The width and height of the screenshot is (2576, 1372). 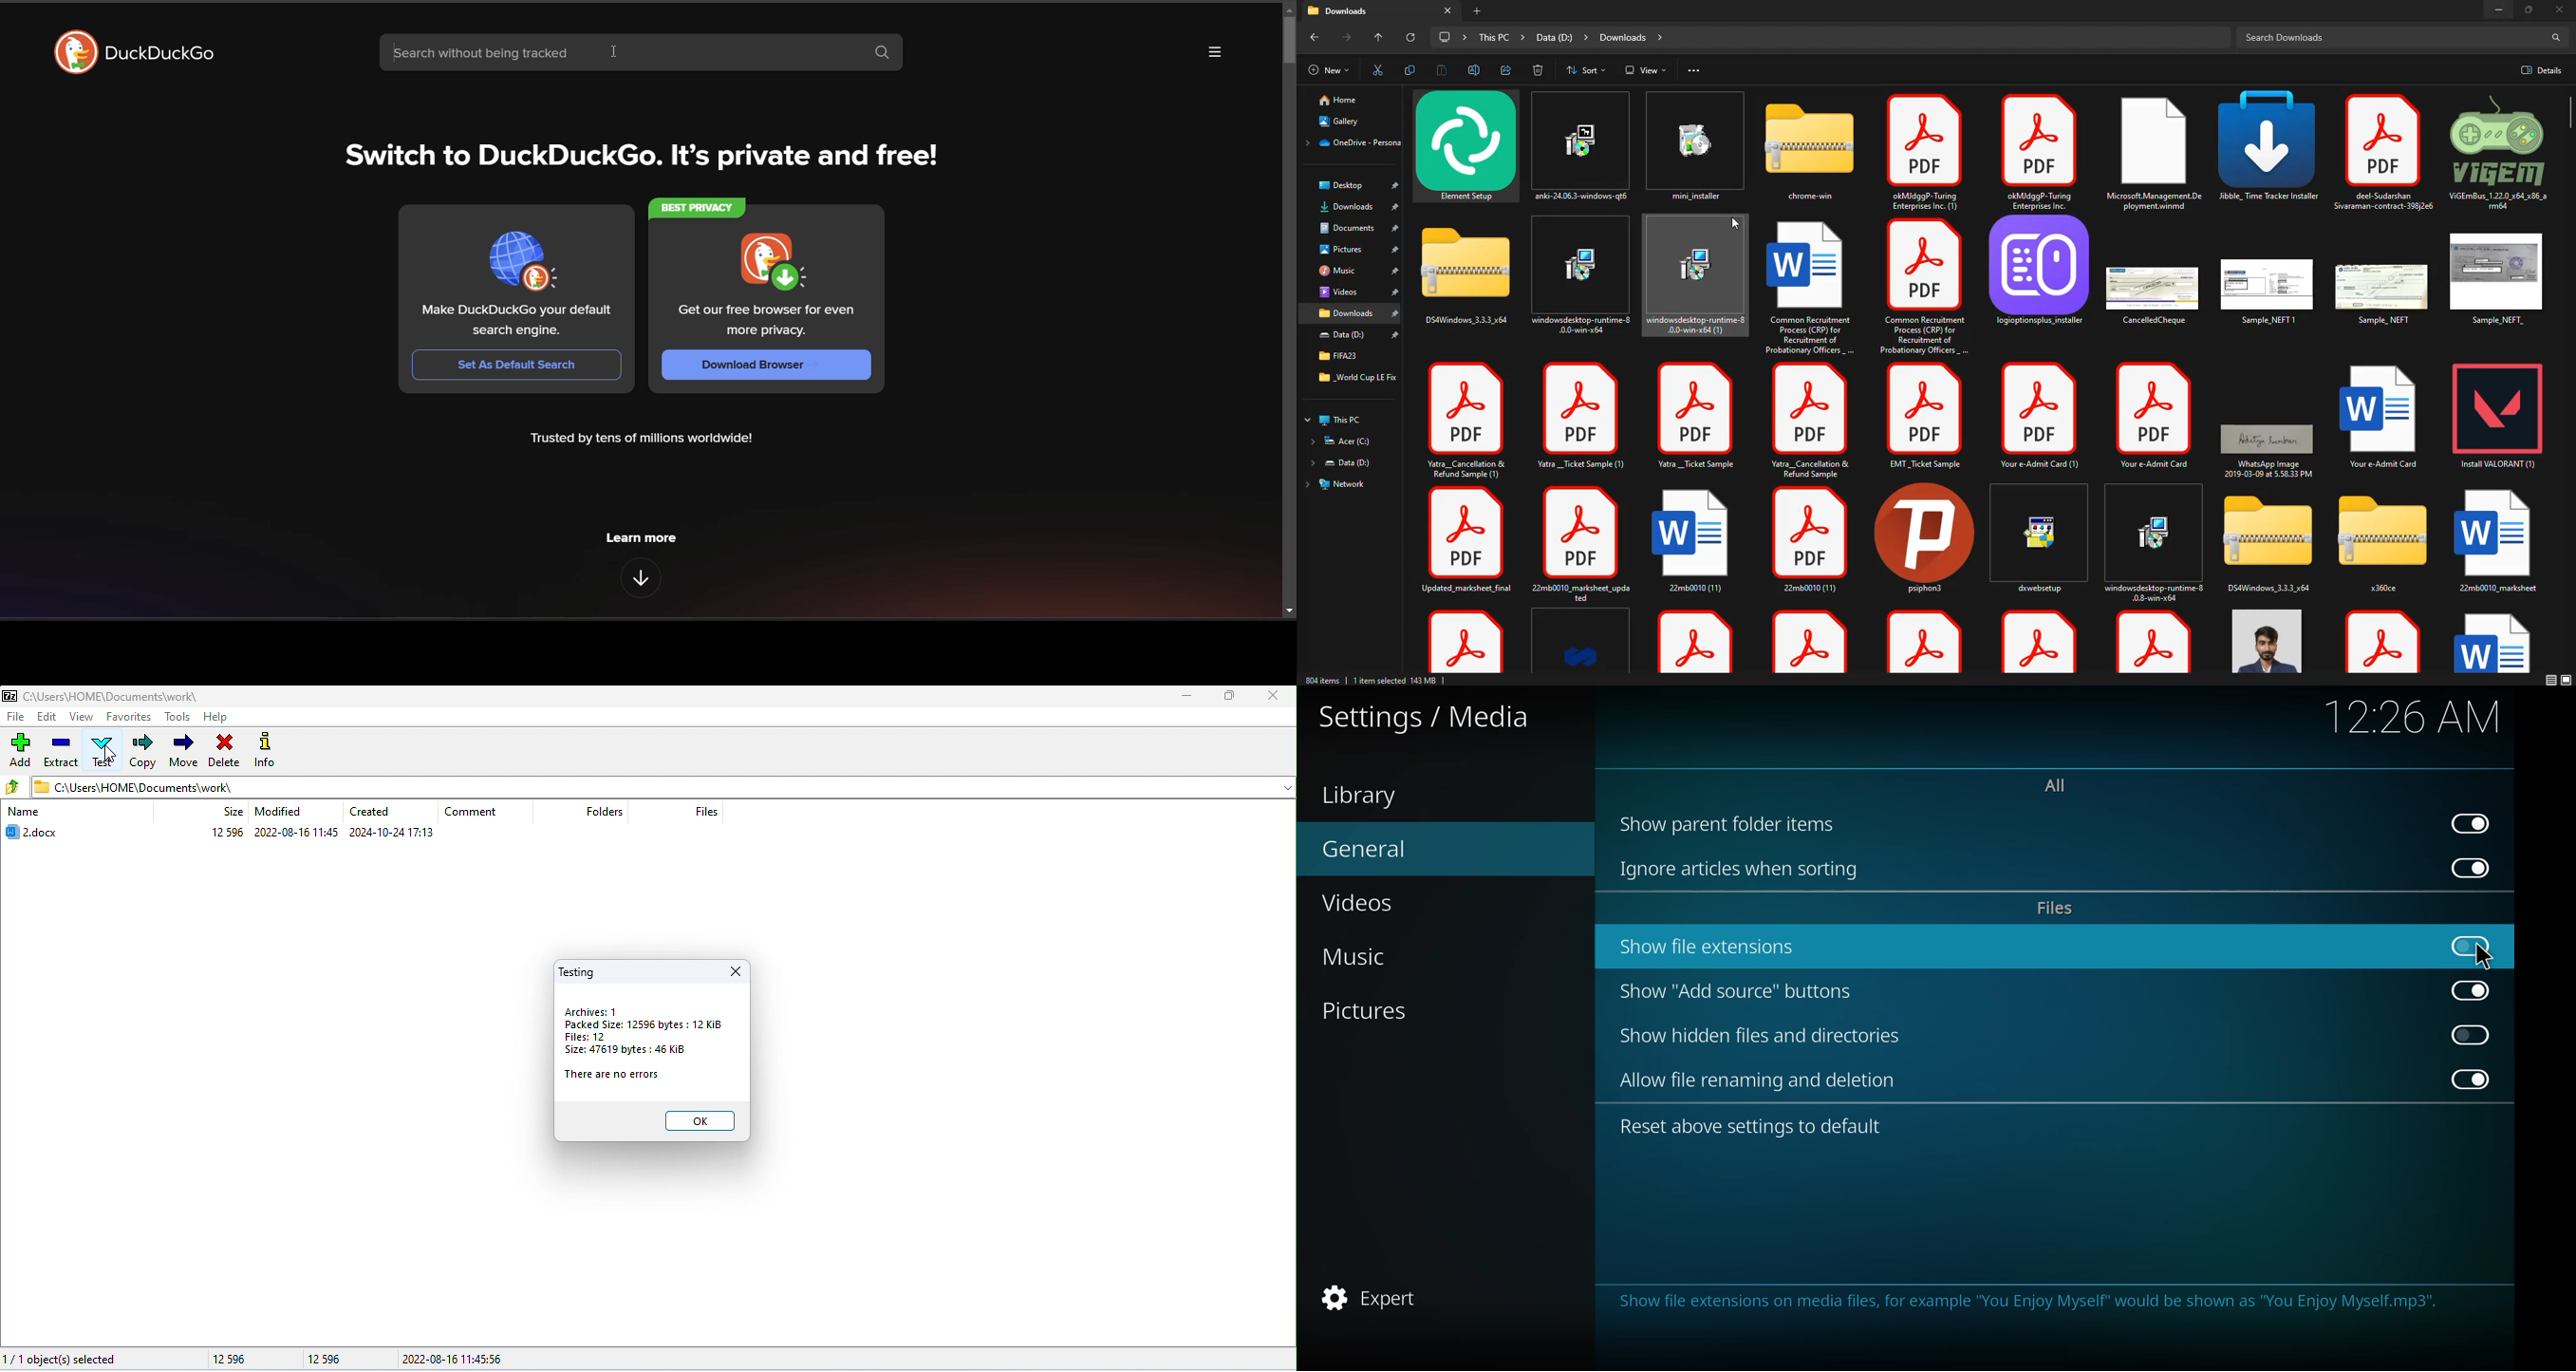 What do you see at coordinates (1450, 12) in the screenshot?
I see `close tab` at bounding box center [1450, 12].